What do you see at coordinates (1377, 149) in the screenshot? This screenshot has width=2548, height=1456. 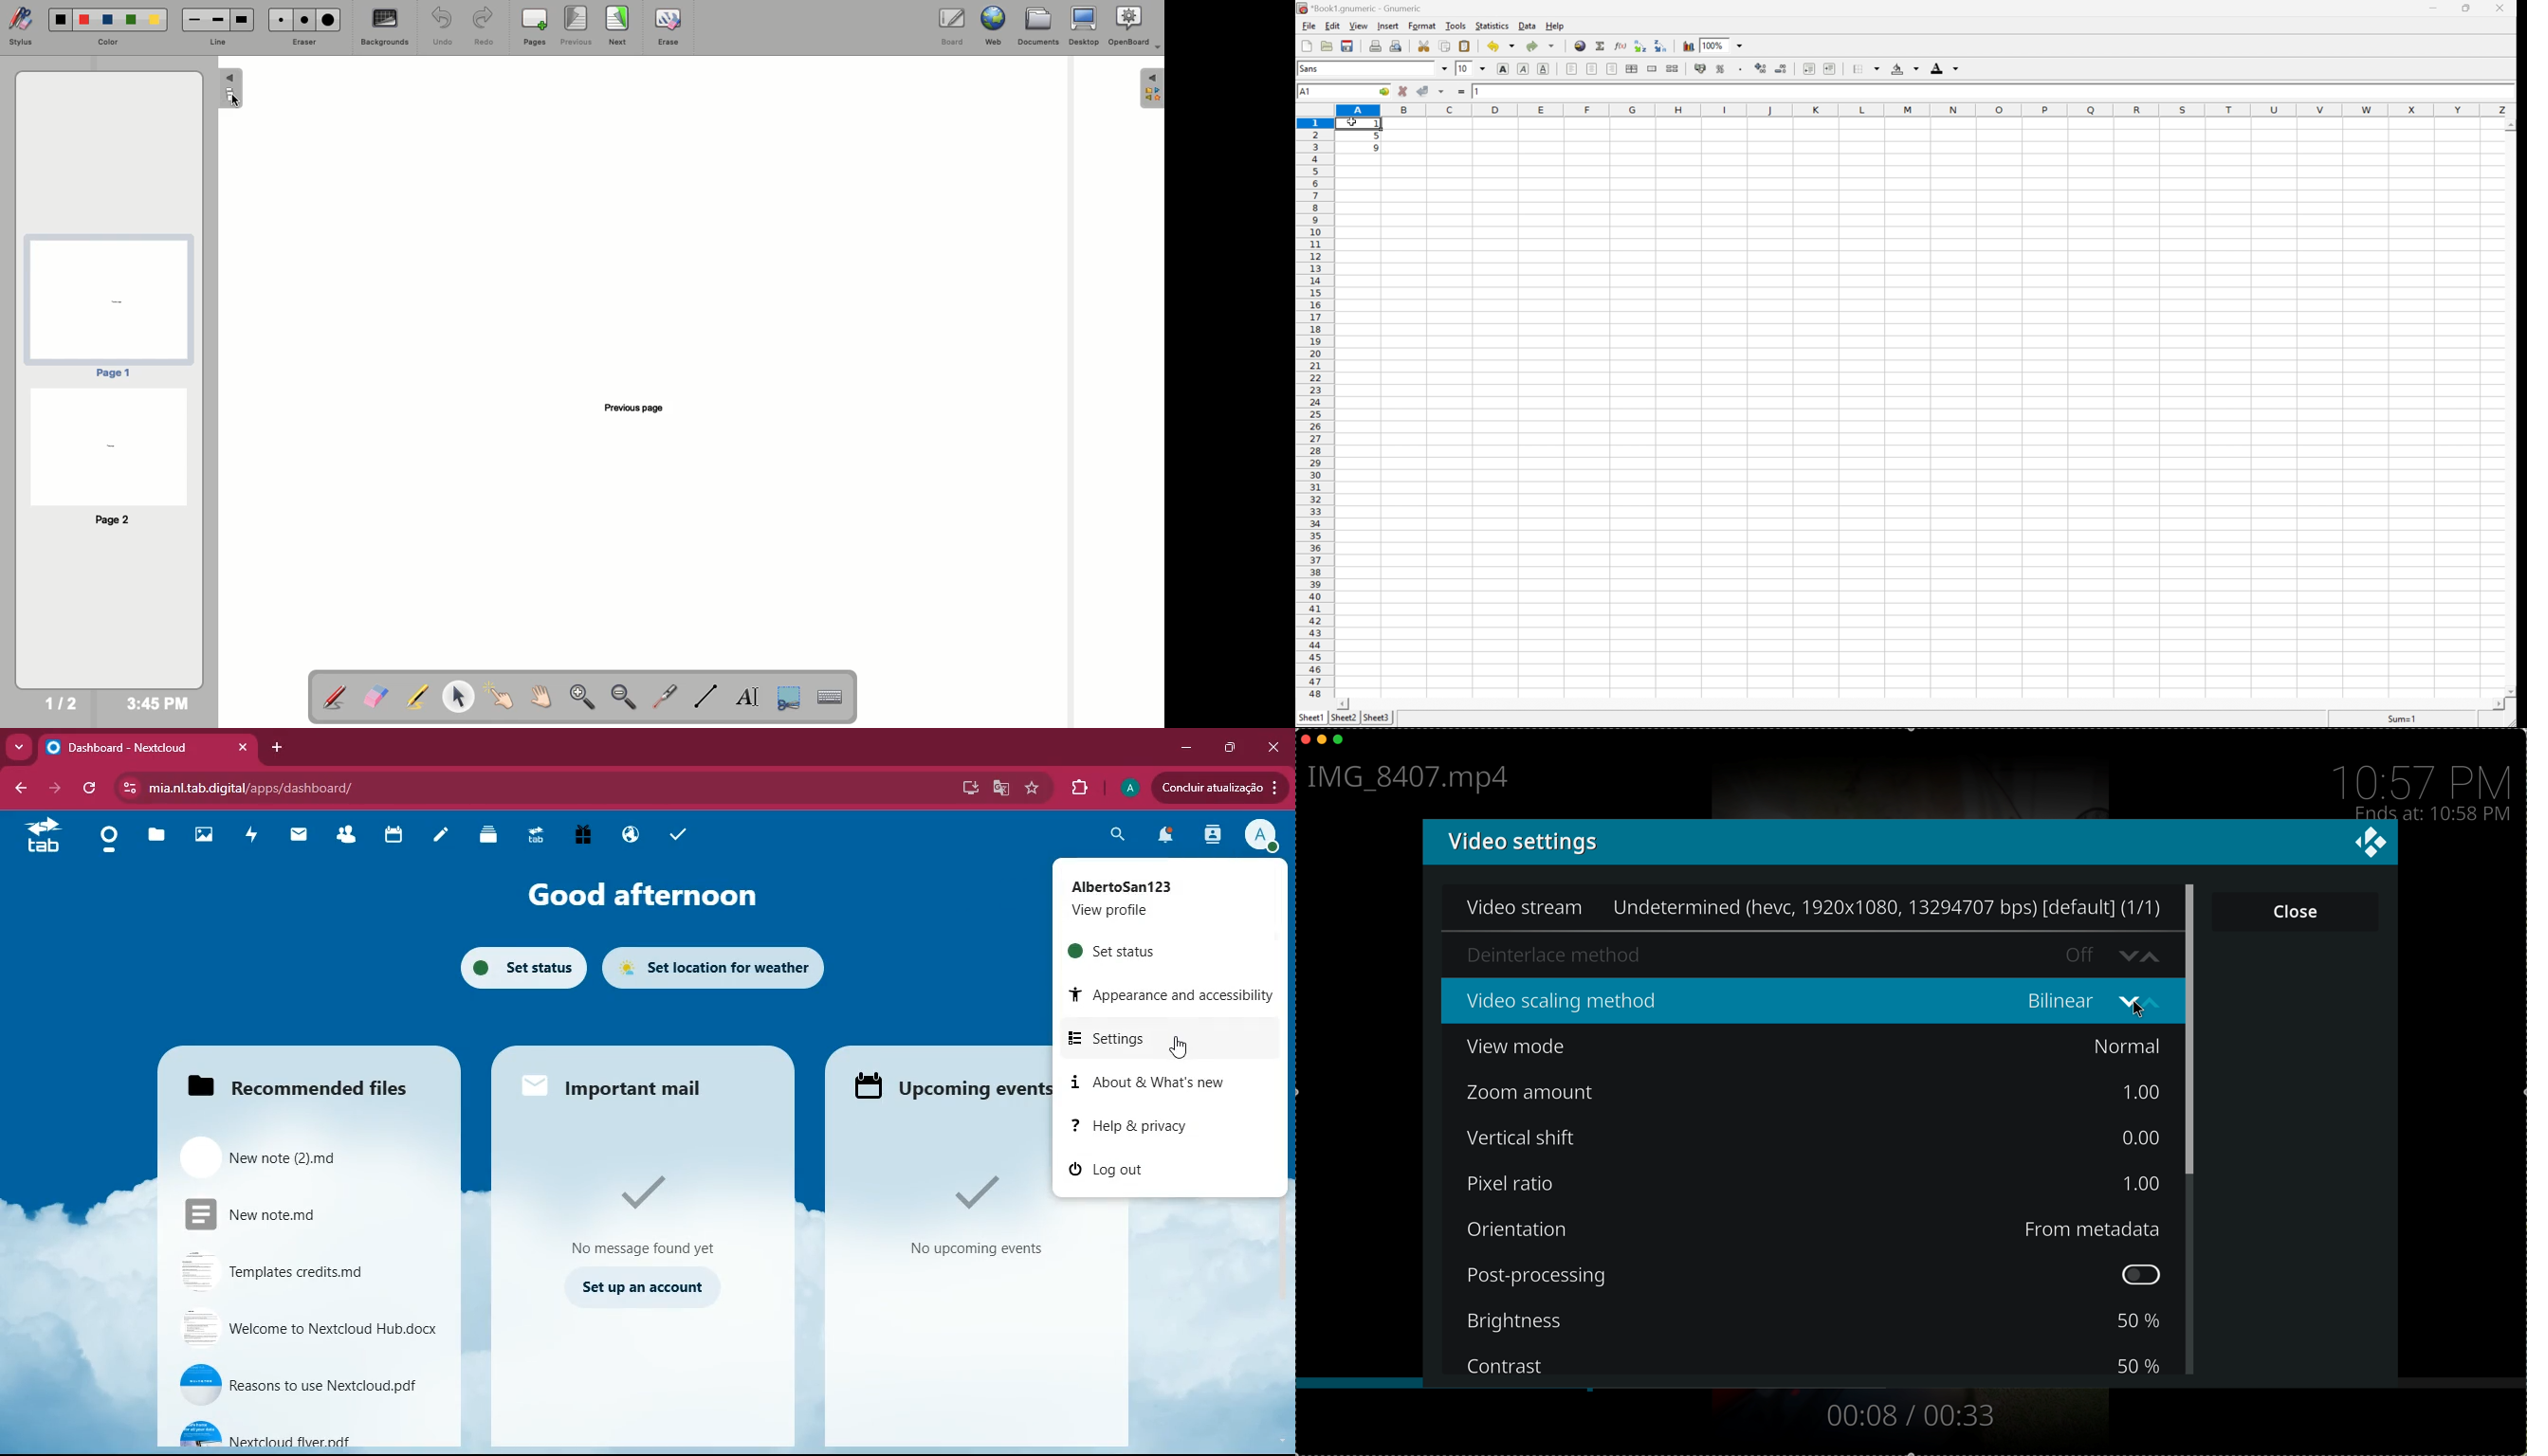 I see `9` at bounding box center [1377, 149].